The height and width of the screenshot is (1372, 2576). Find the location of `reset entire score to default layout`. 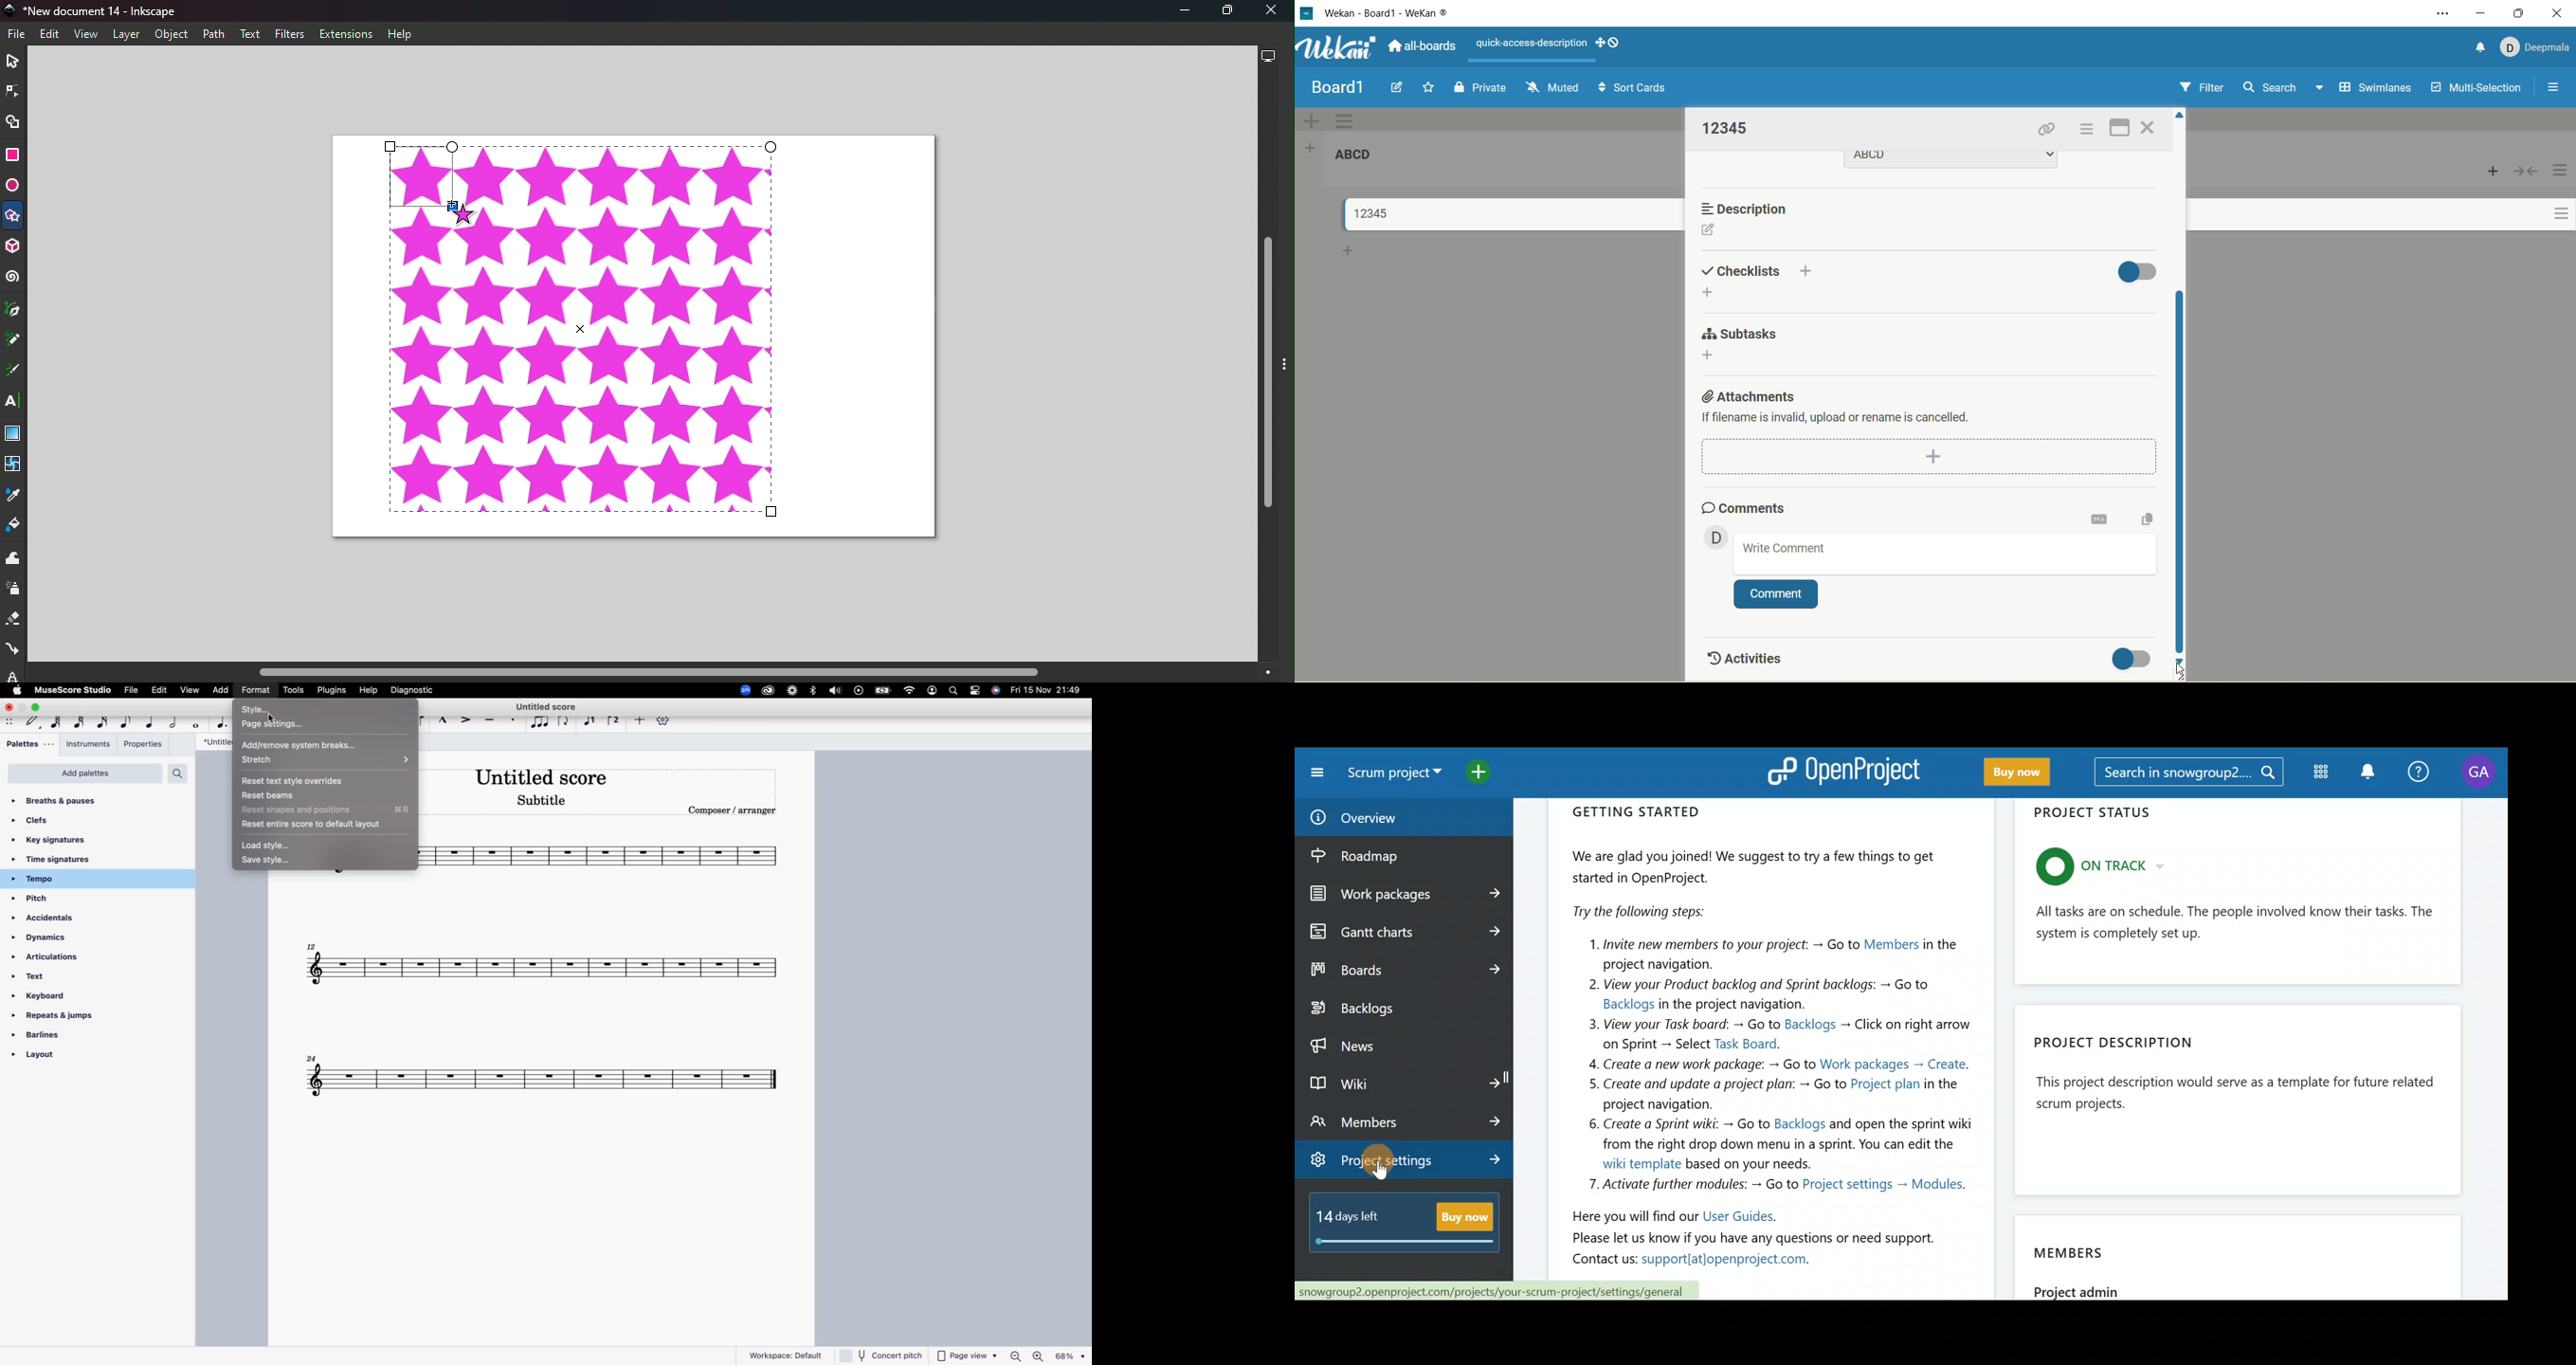

reset entire score to default layout is located at coordinates (315, 822).